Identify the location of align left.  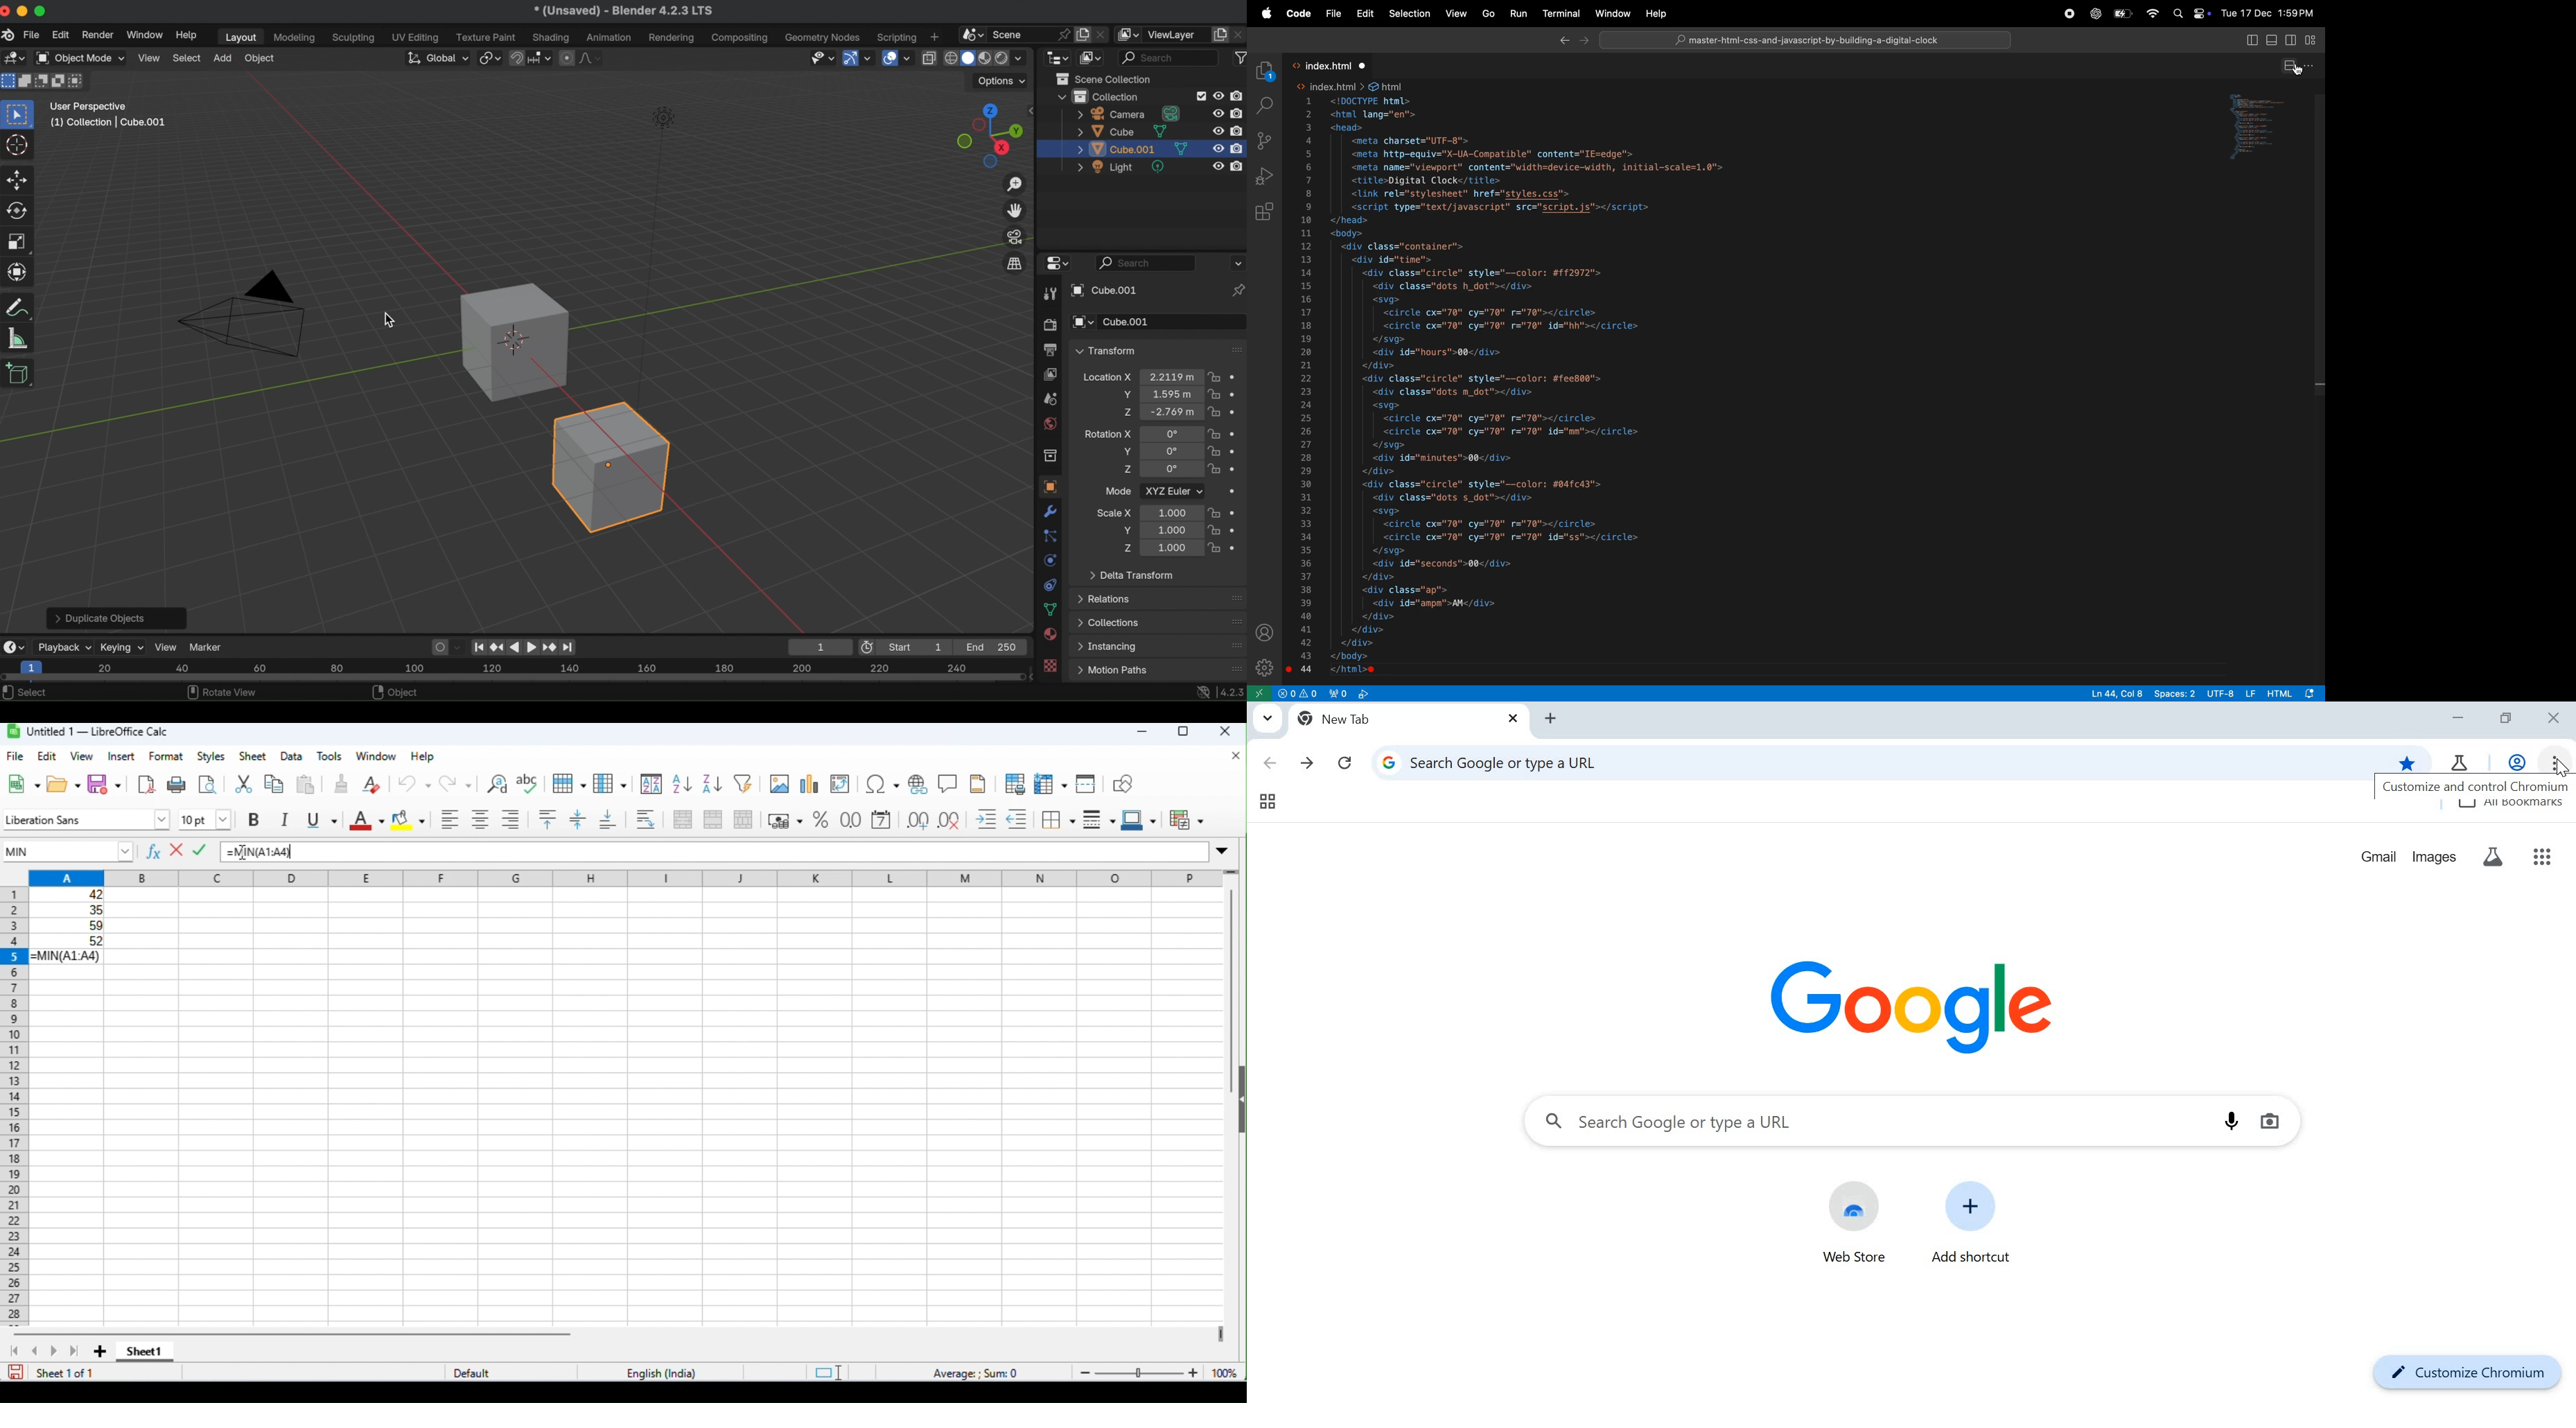
(448, 819).